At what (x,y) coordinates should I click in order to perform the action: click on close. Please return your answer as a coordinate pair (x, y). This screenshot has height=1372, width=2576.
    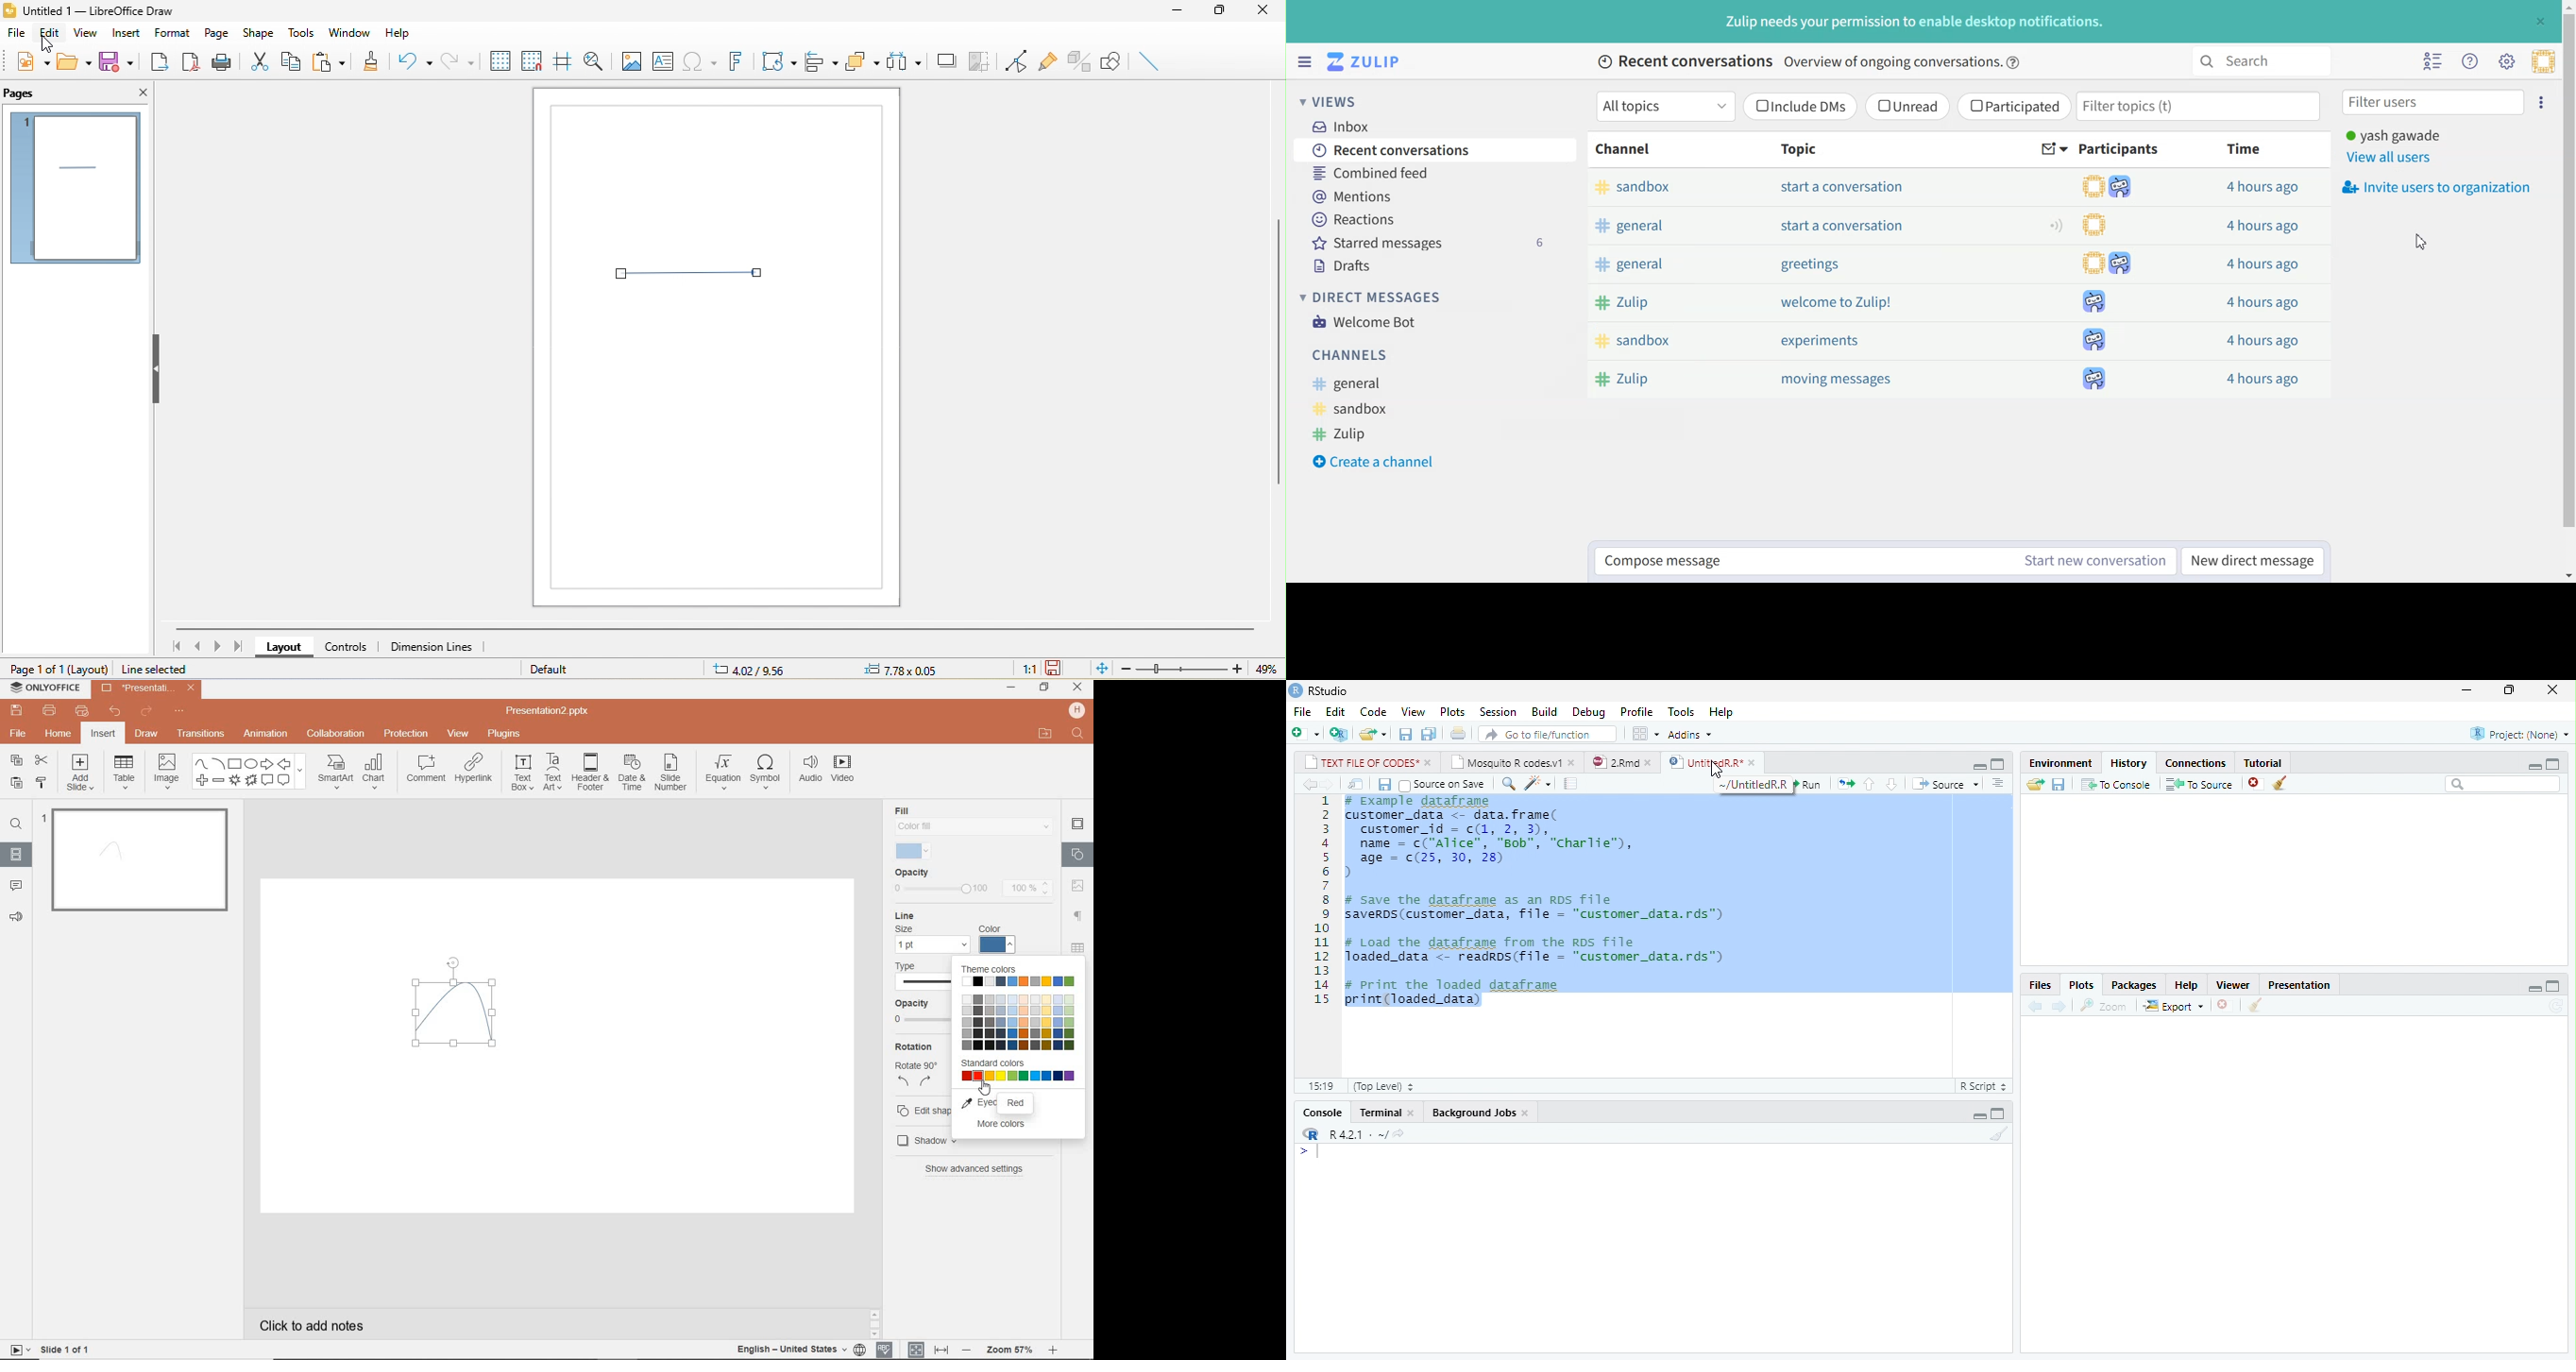
    Looking at the image, I should click on (1528, 1114).